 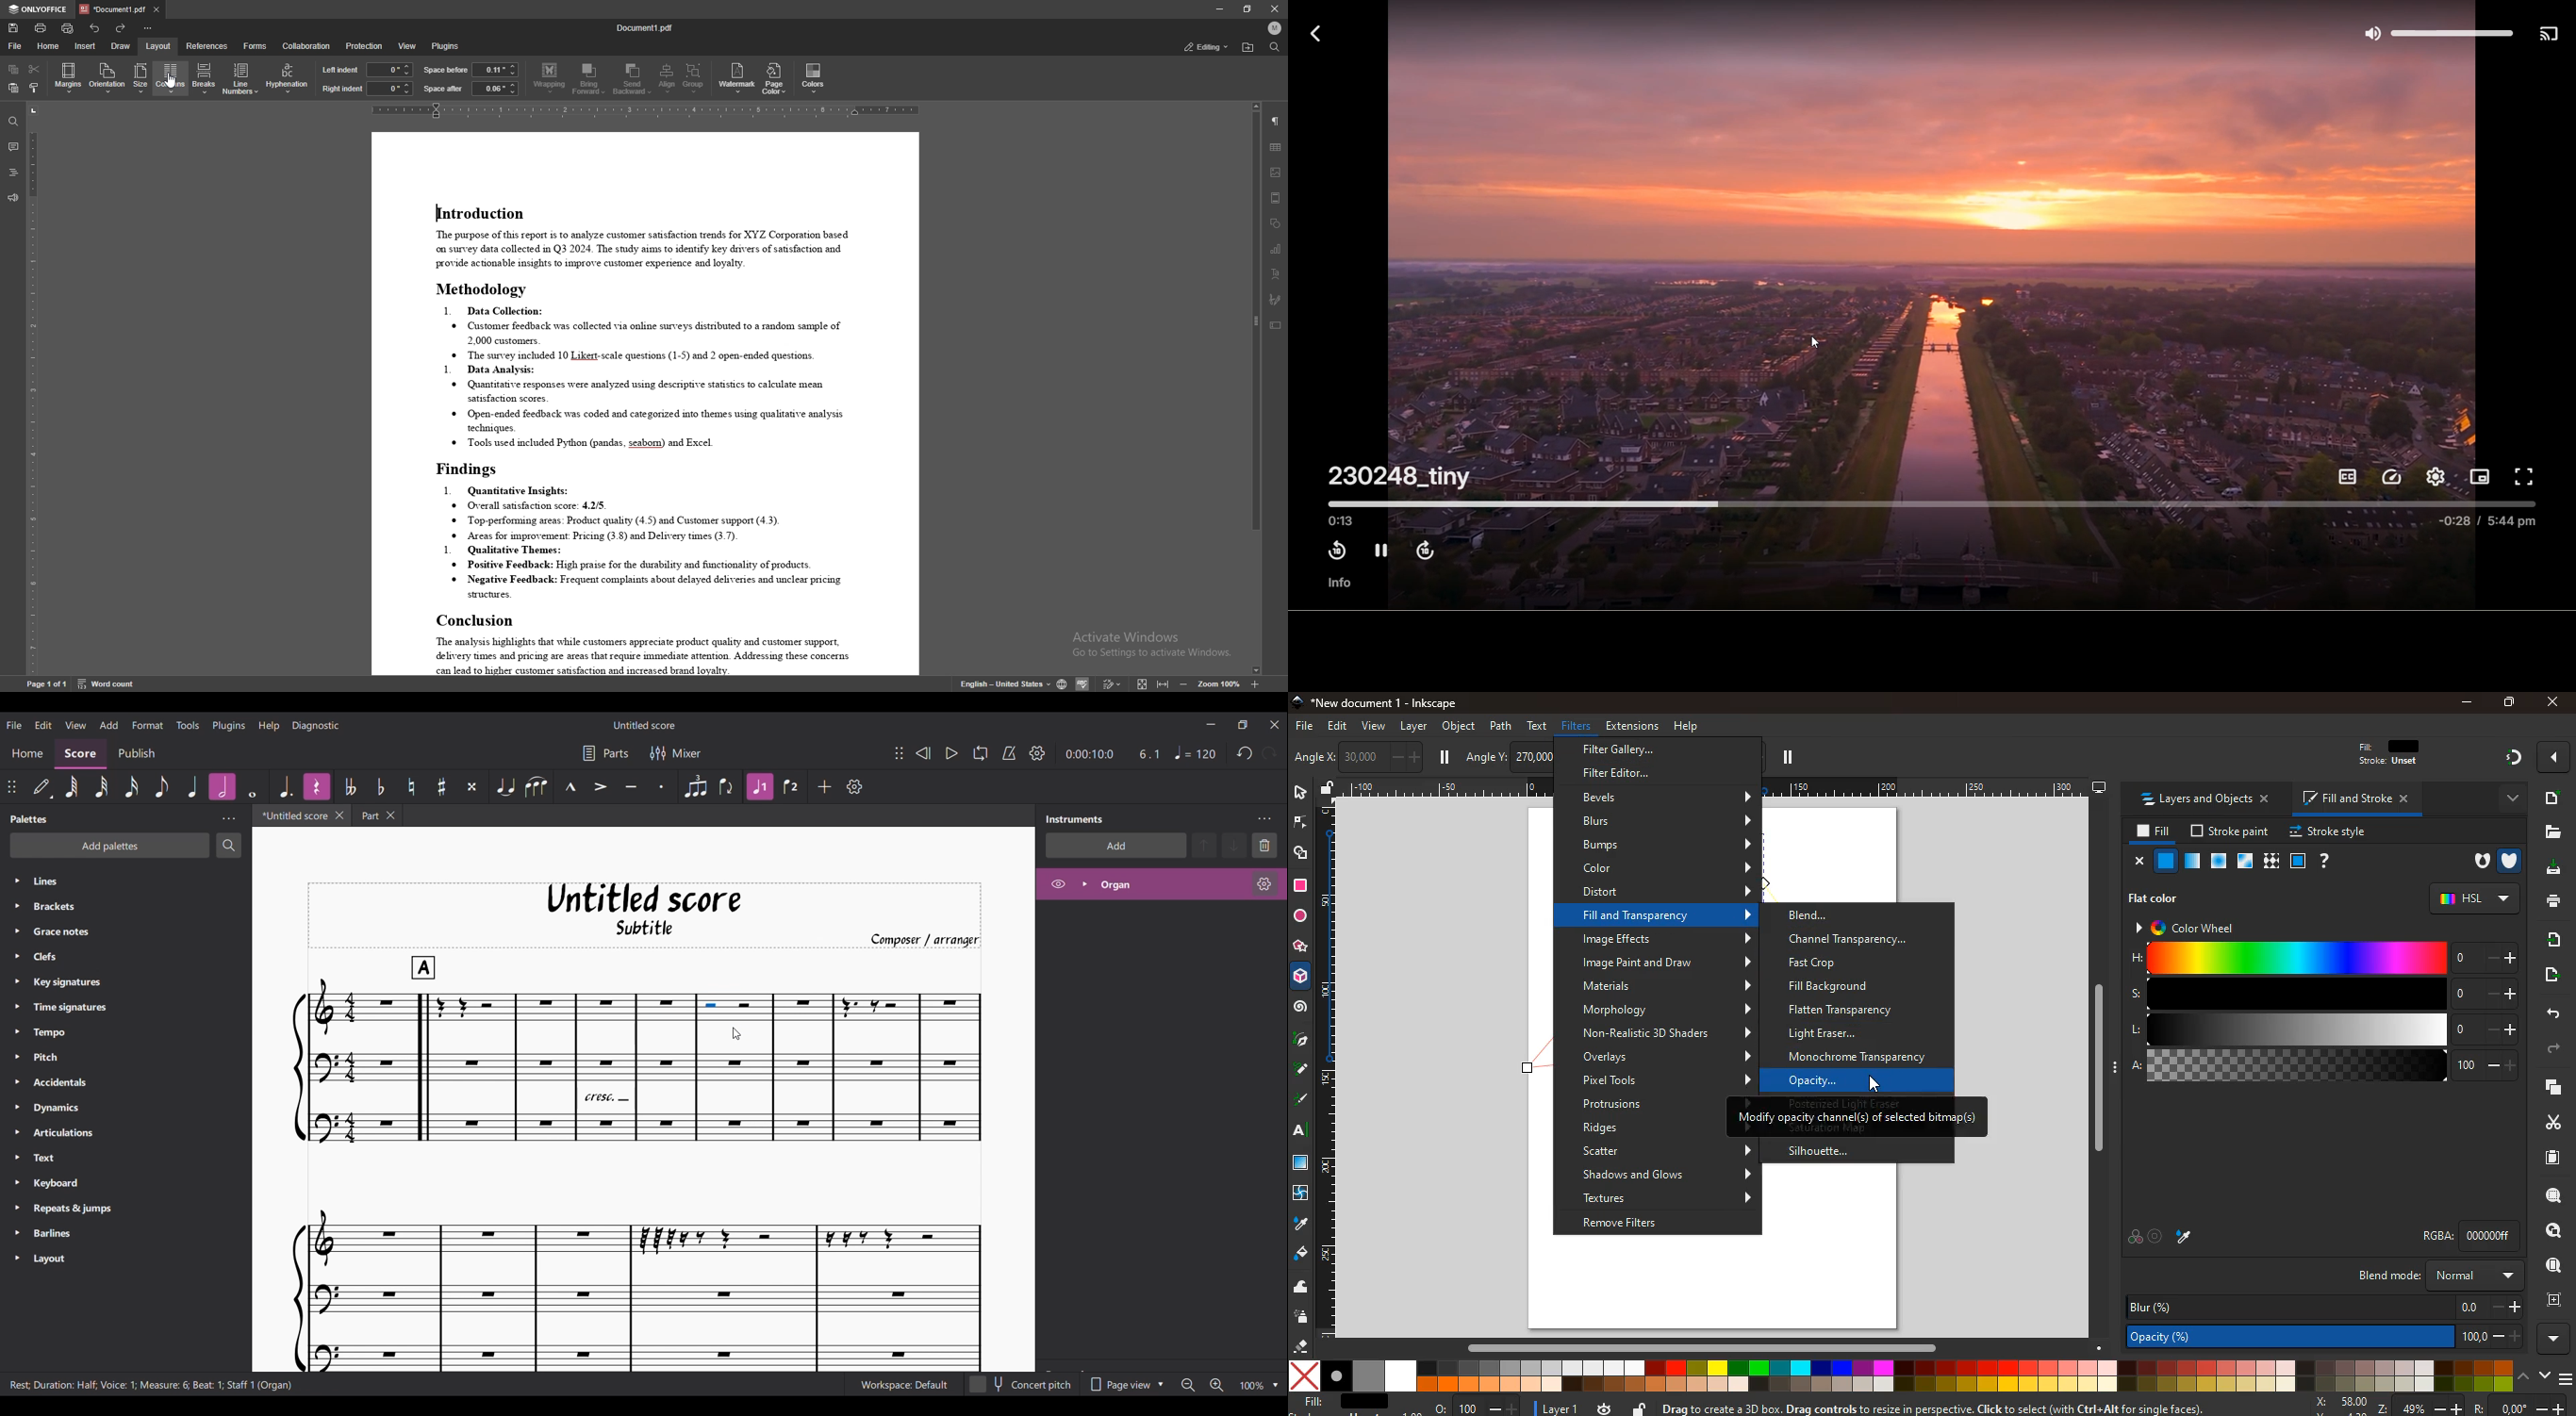 I want to click on blurs, so click(x=1669, y=821).